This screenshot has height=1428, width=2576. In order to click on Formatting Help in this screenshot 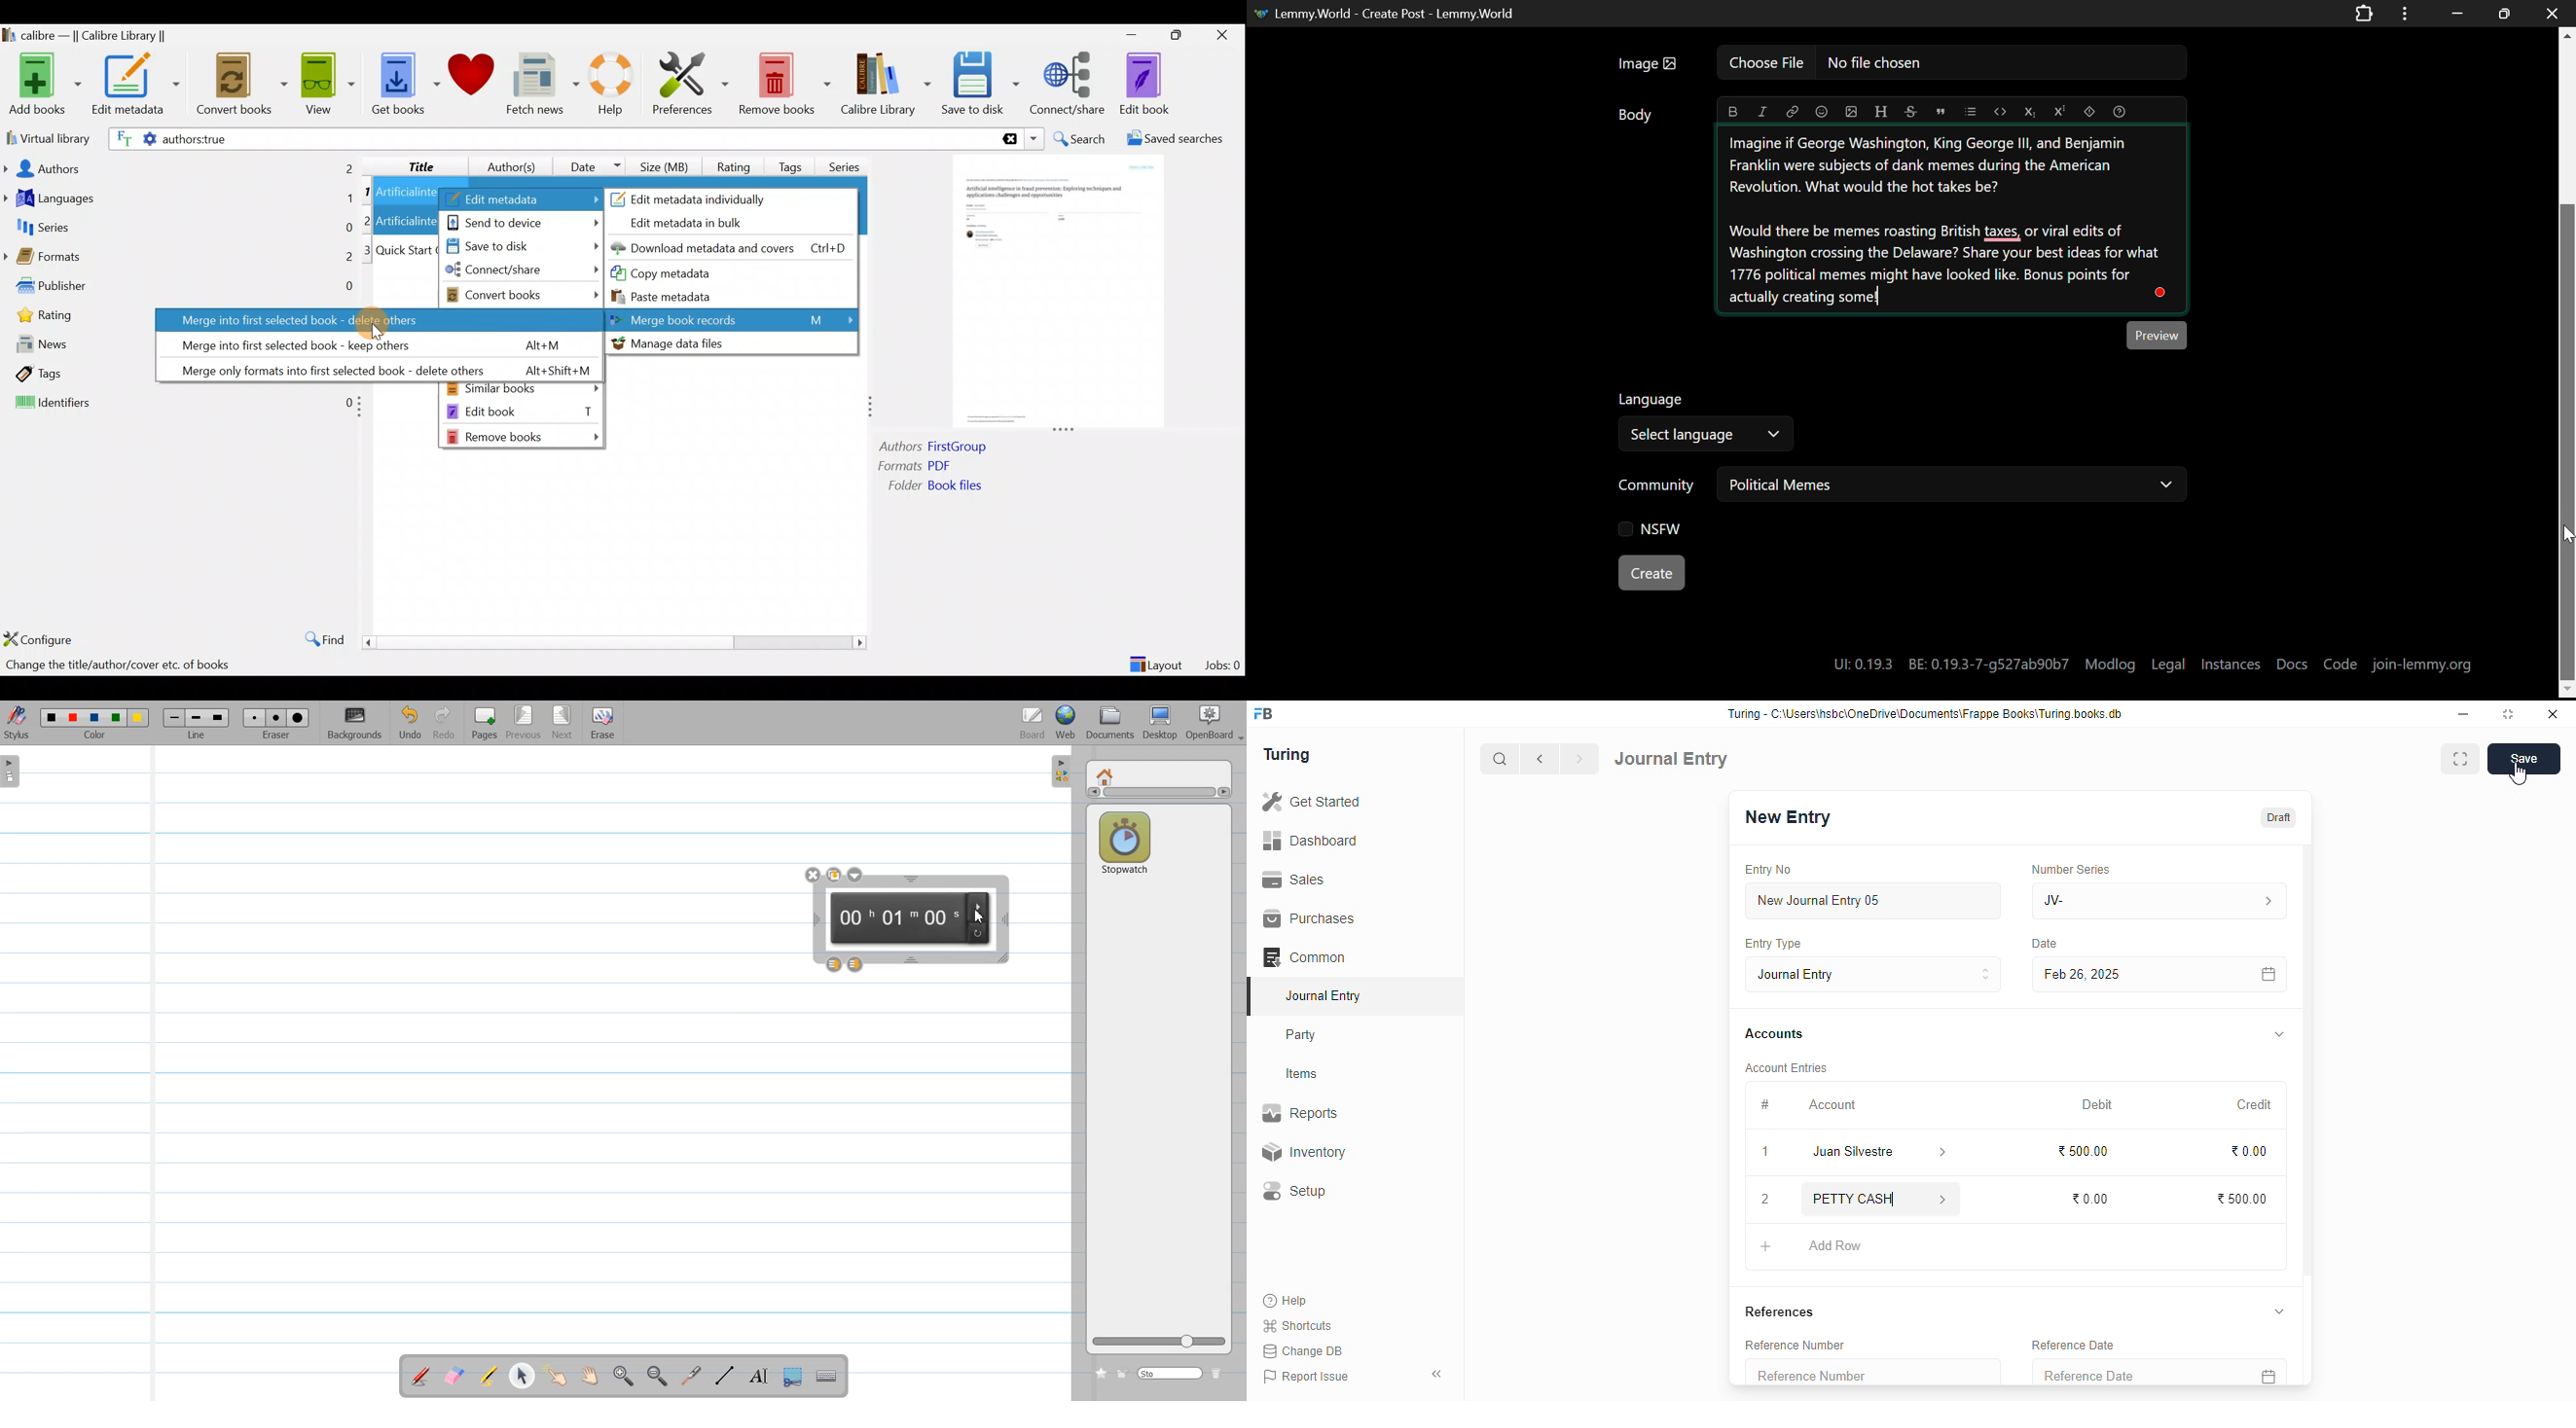, I will do `click(2118, 112)`.